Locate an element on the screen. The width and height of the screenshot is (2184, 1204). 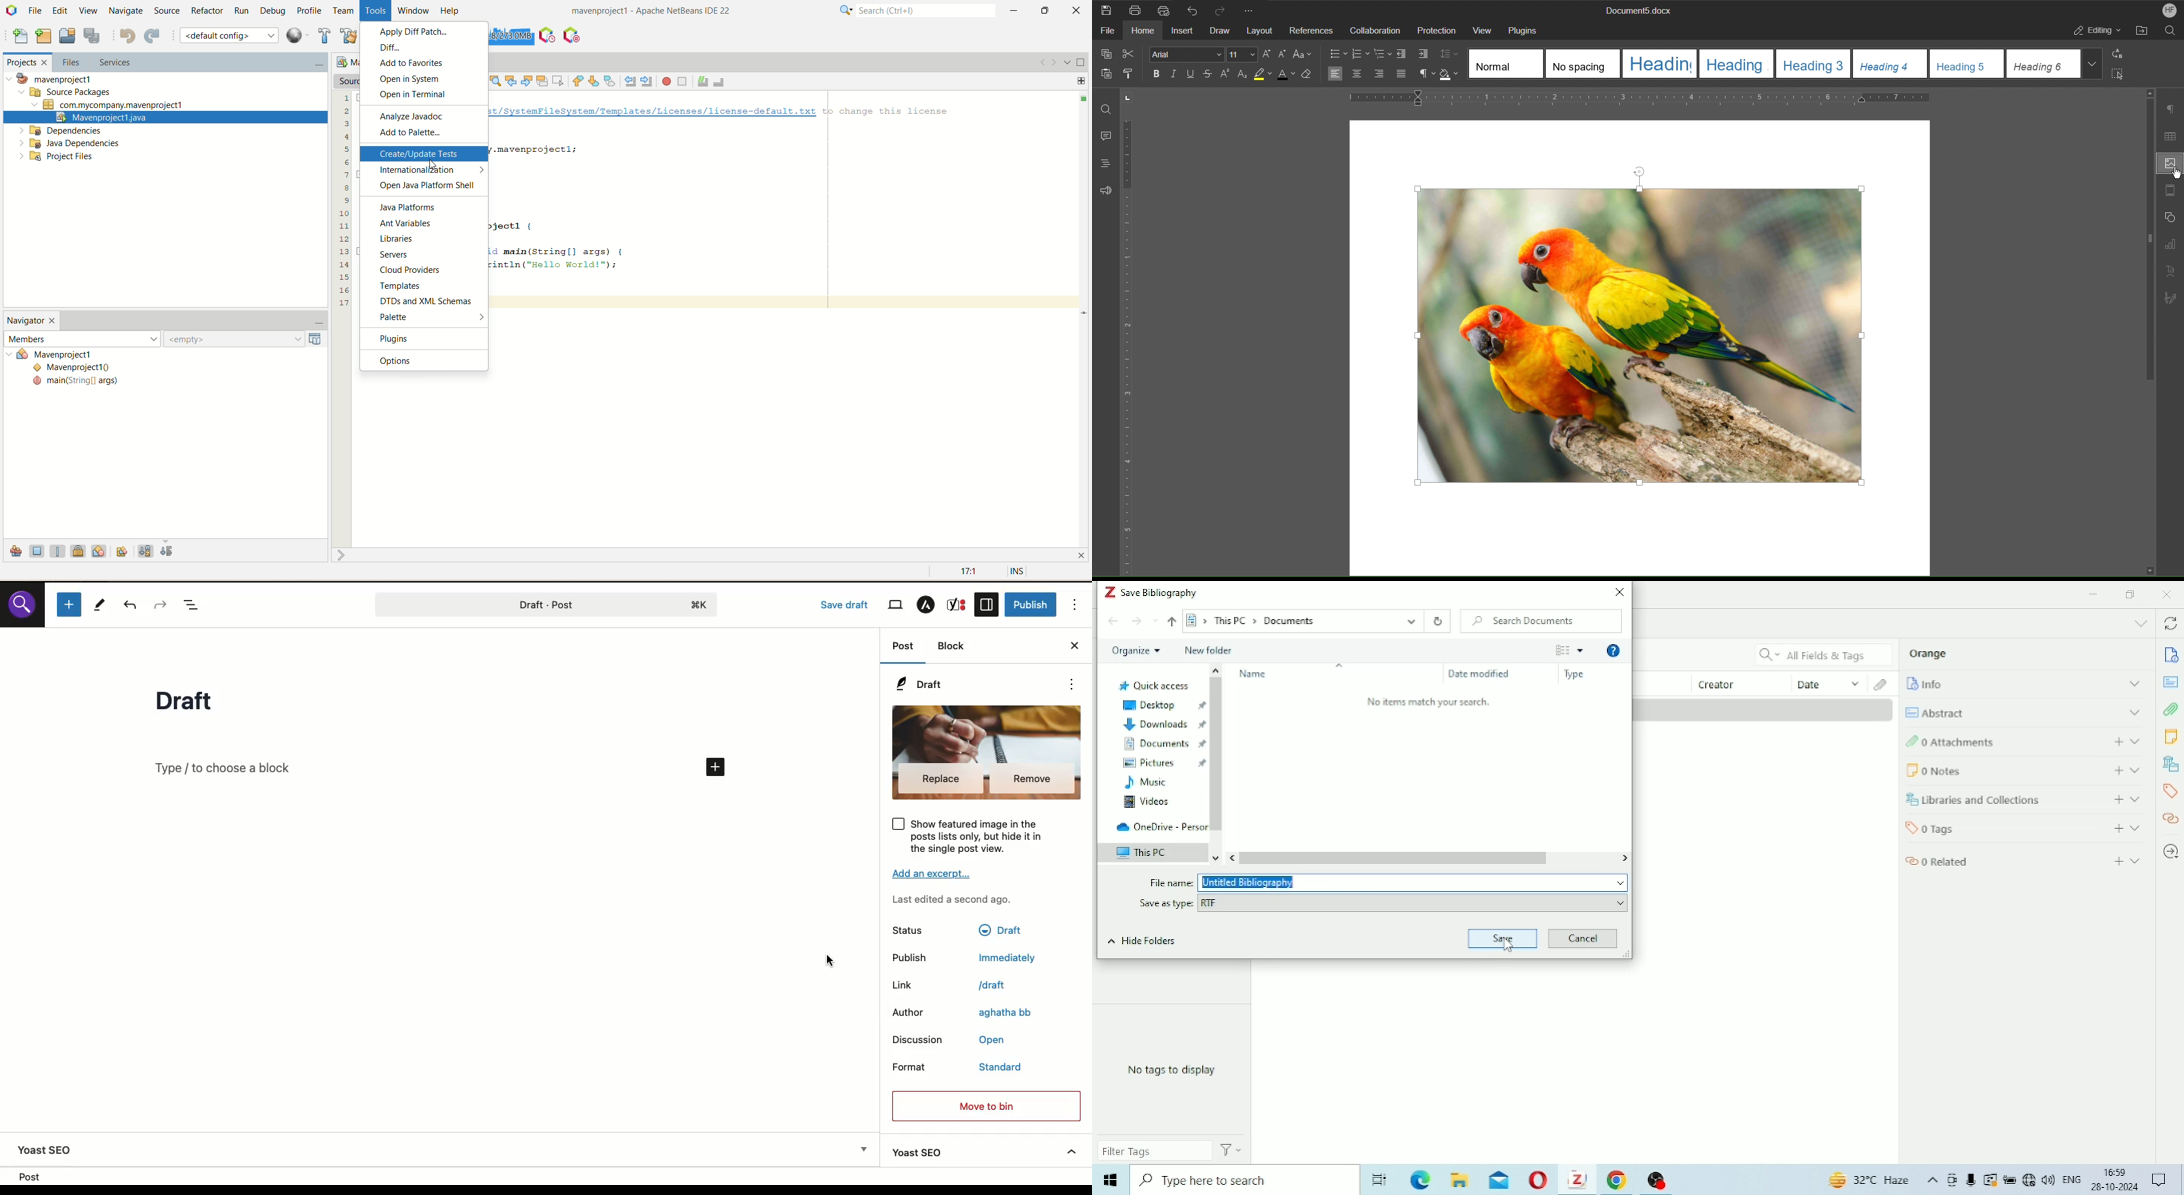
No items match your search is located at coordinates (1430, 702).